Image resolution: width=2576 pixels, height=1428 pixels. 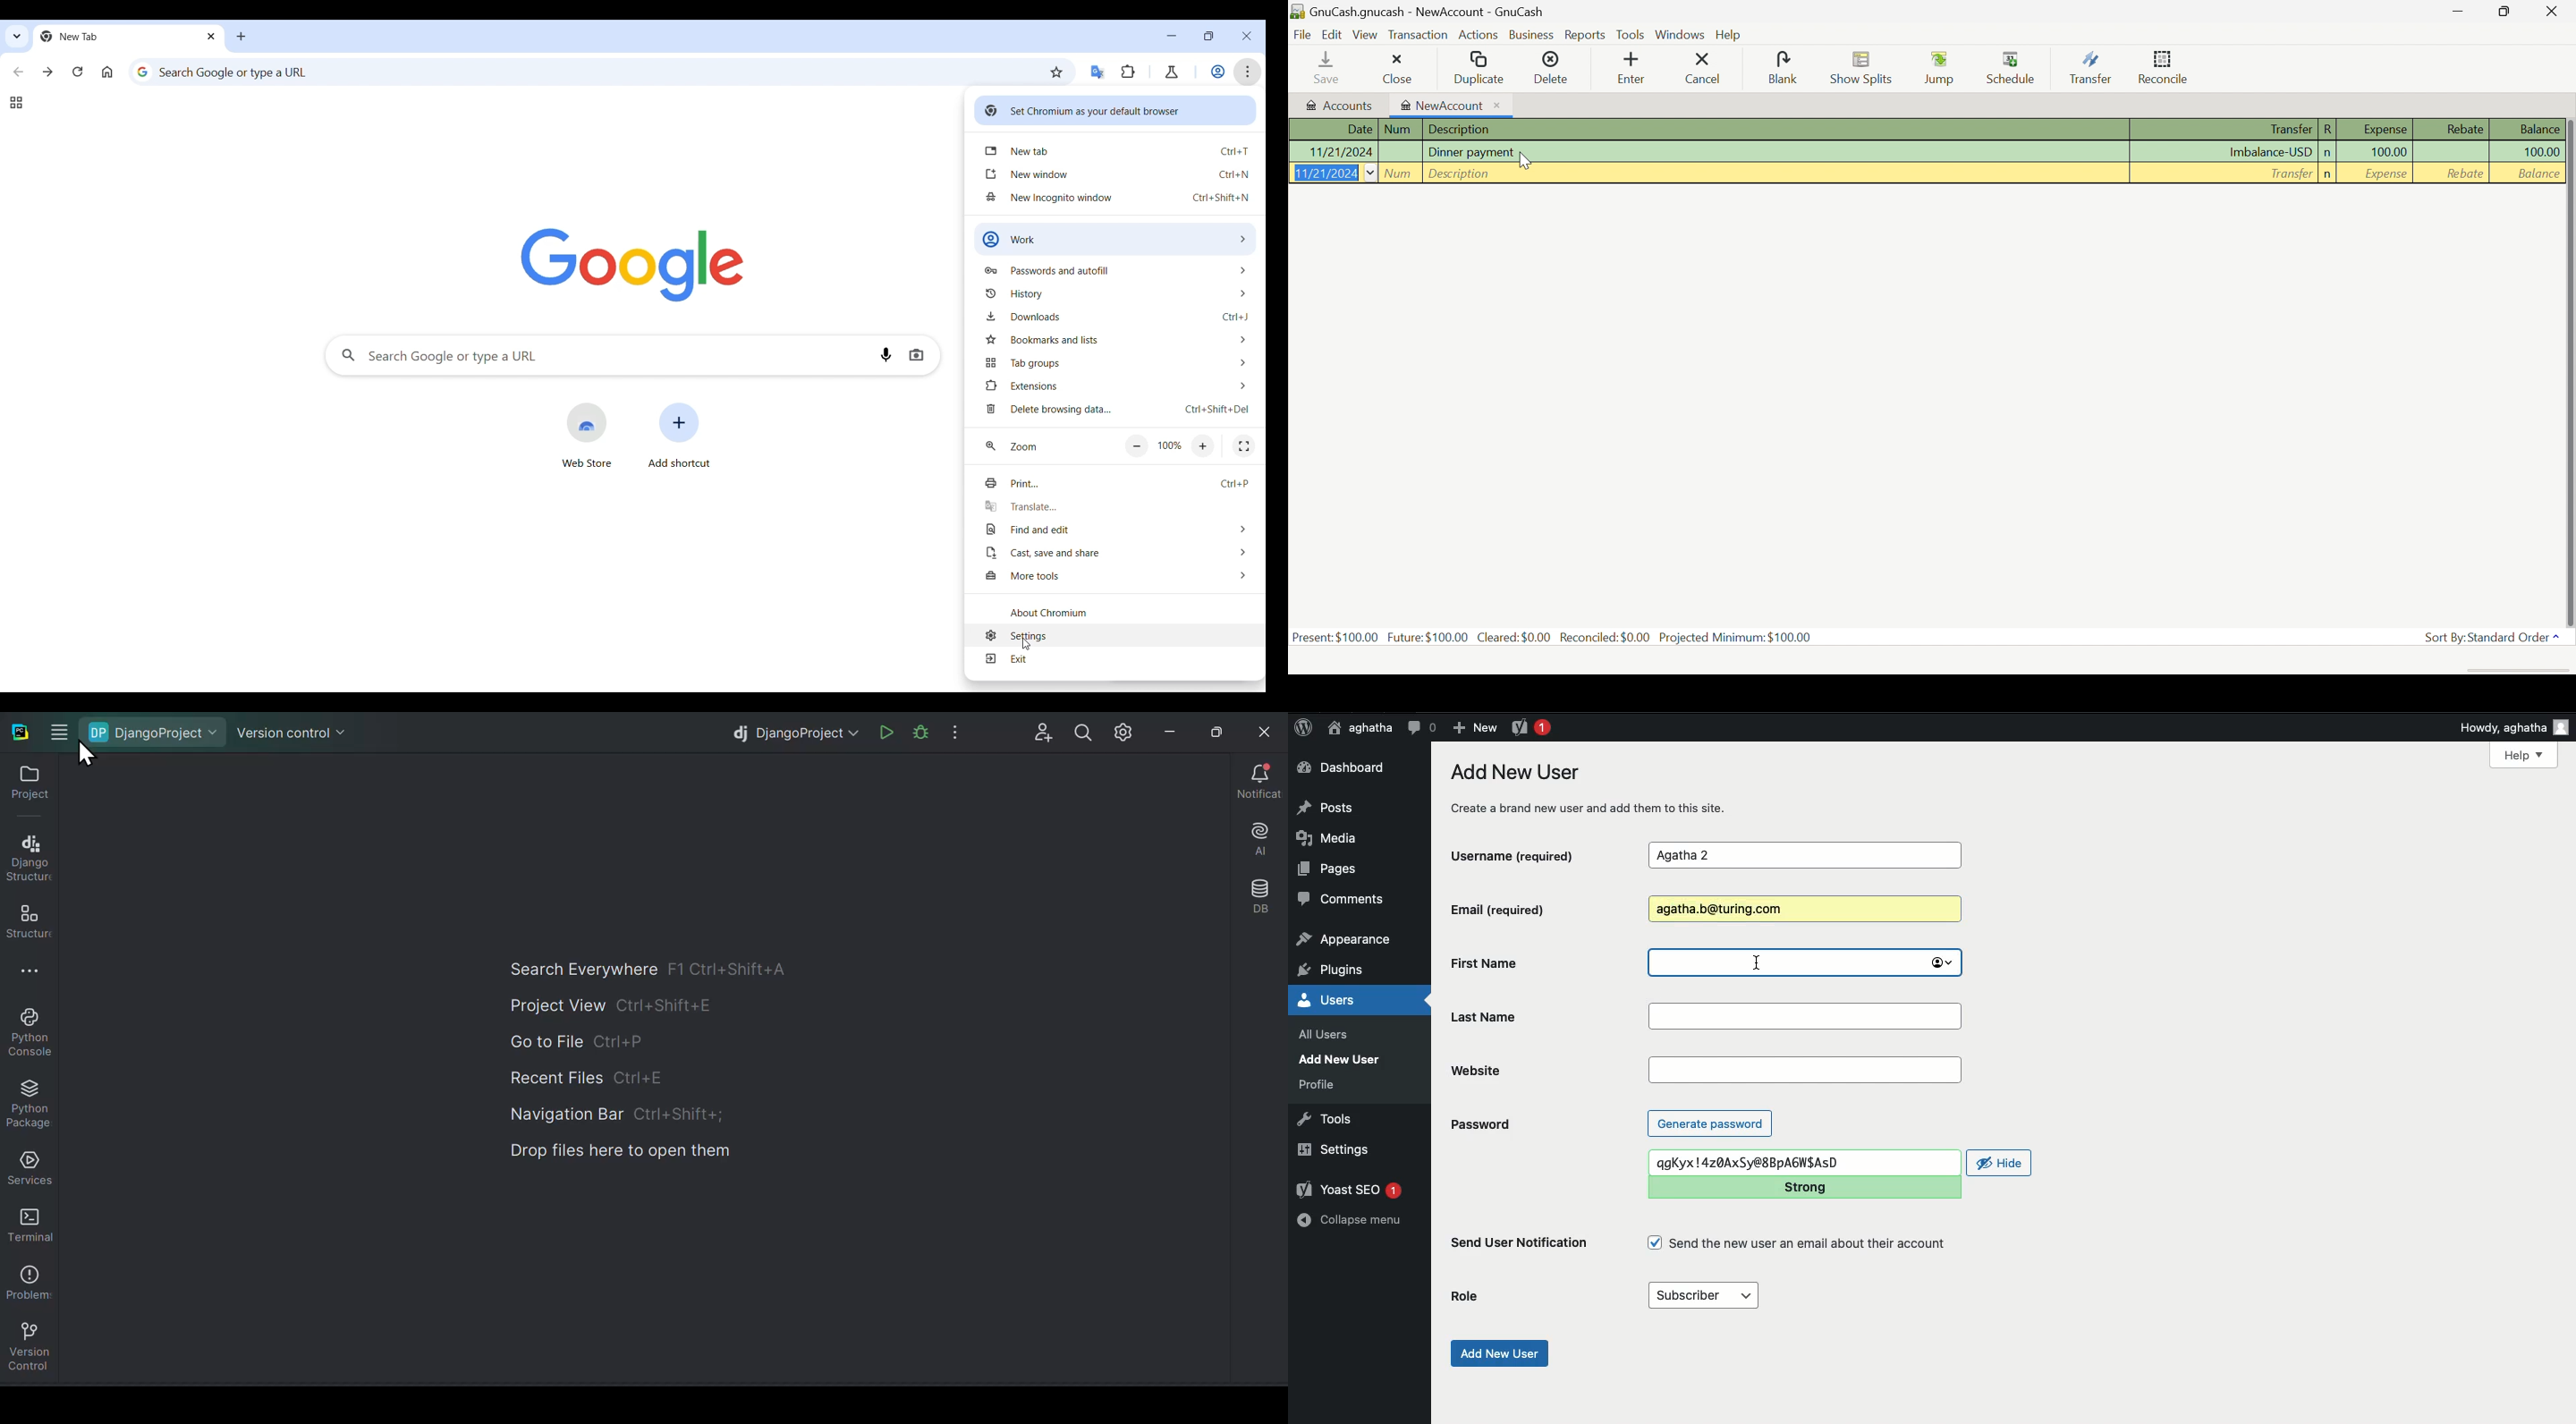 What do you see at coordinates (623, 1151) in the screenshot?
I see `Drop files here to open the` at bounding box center [623, 1151].